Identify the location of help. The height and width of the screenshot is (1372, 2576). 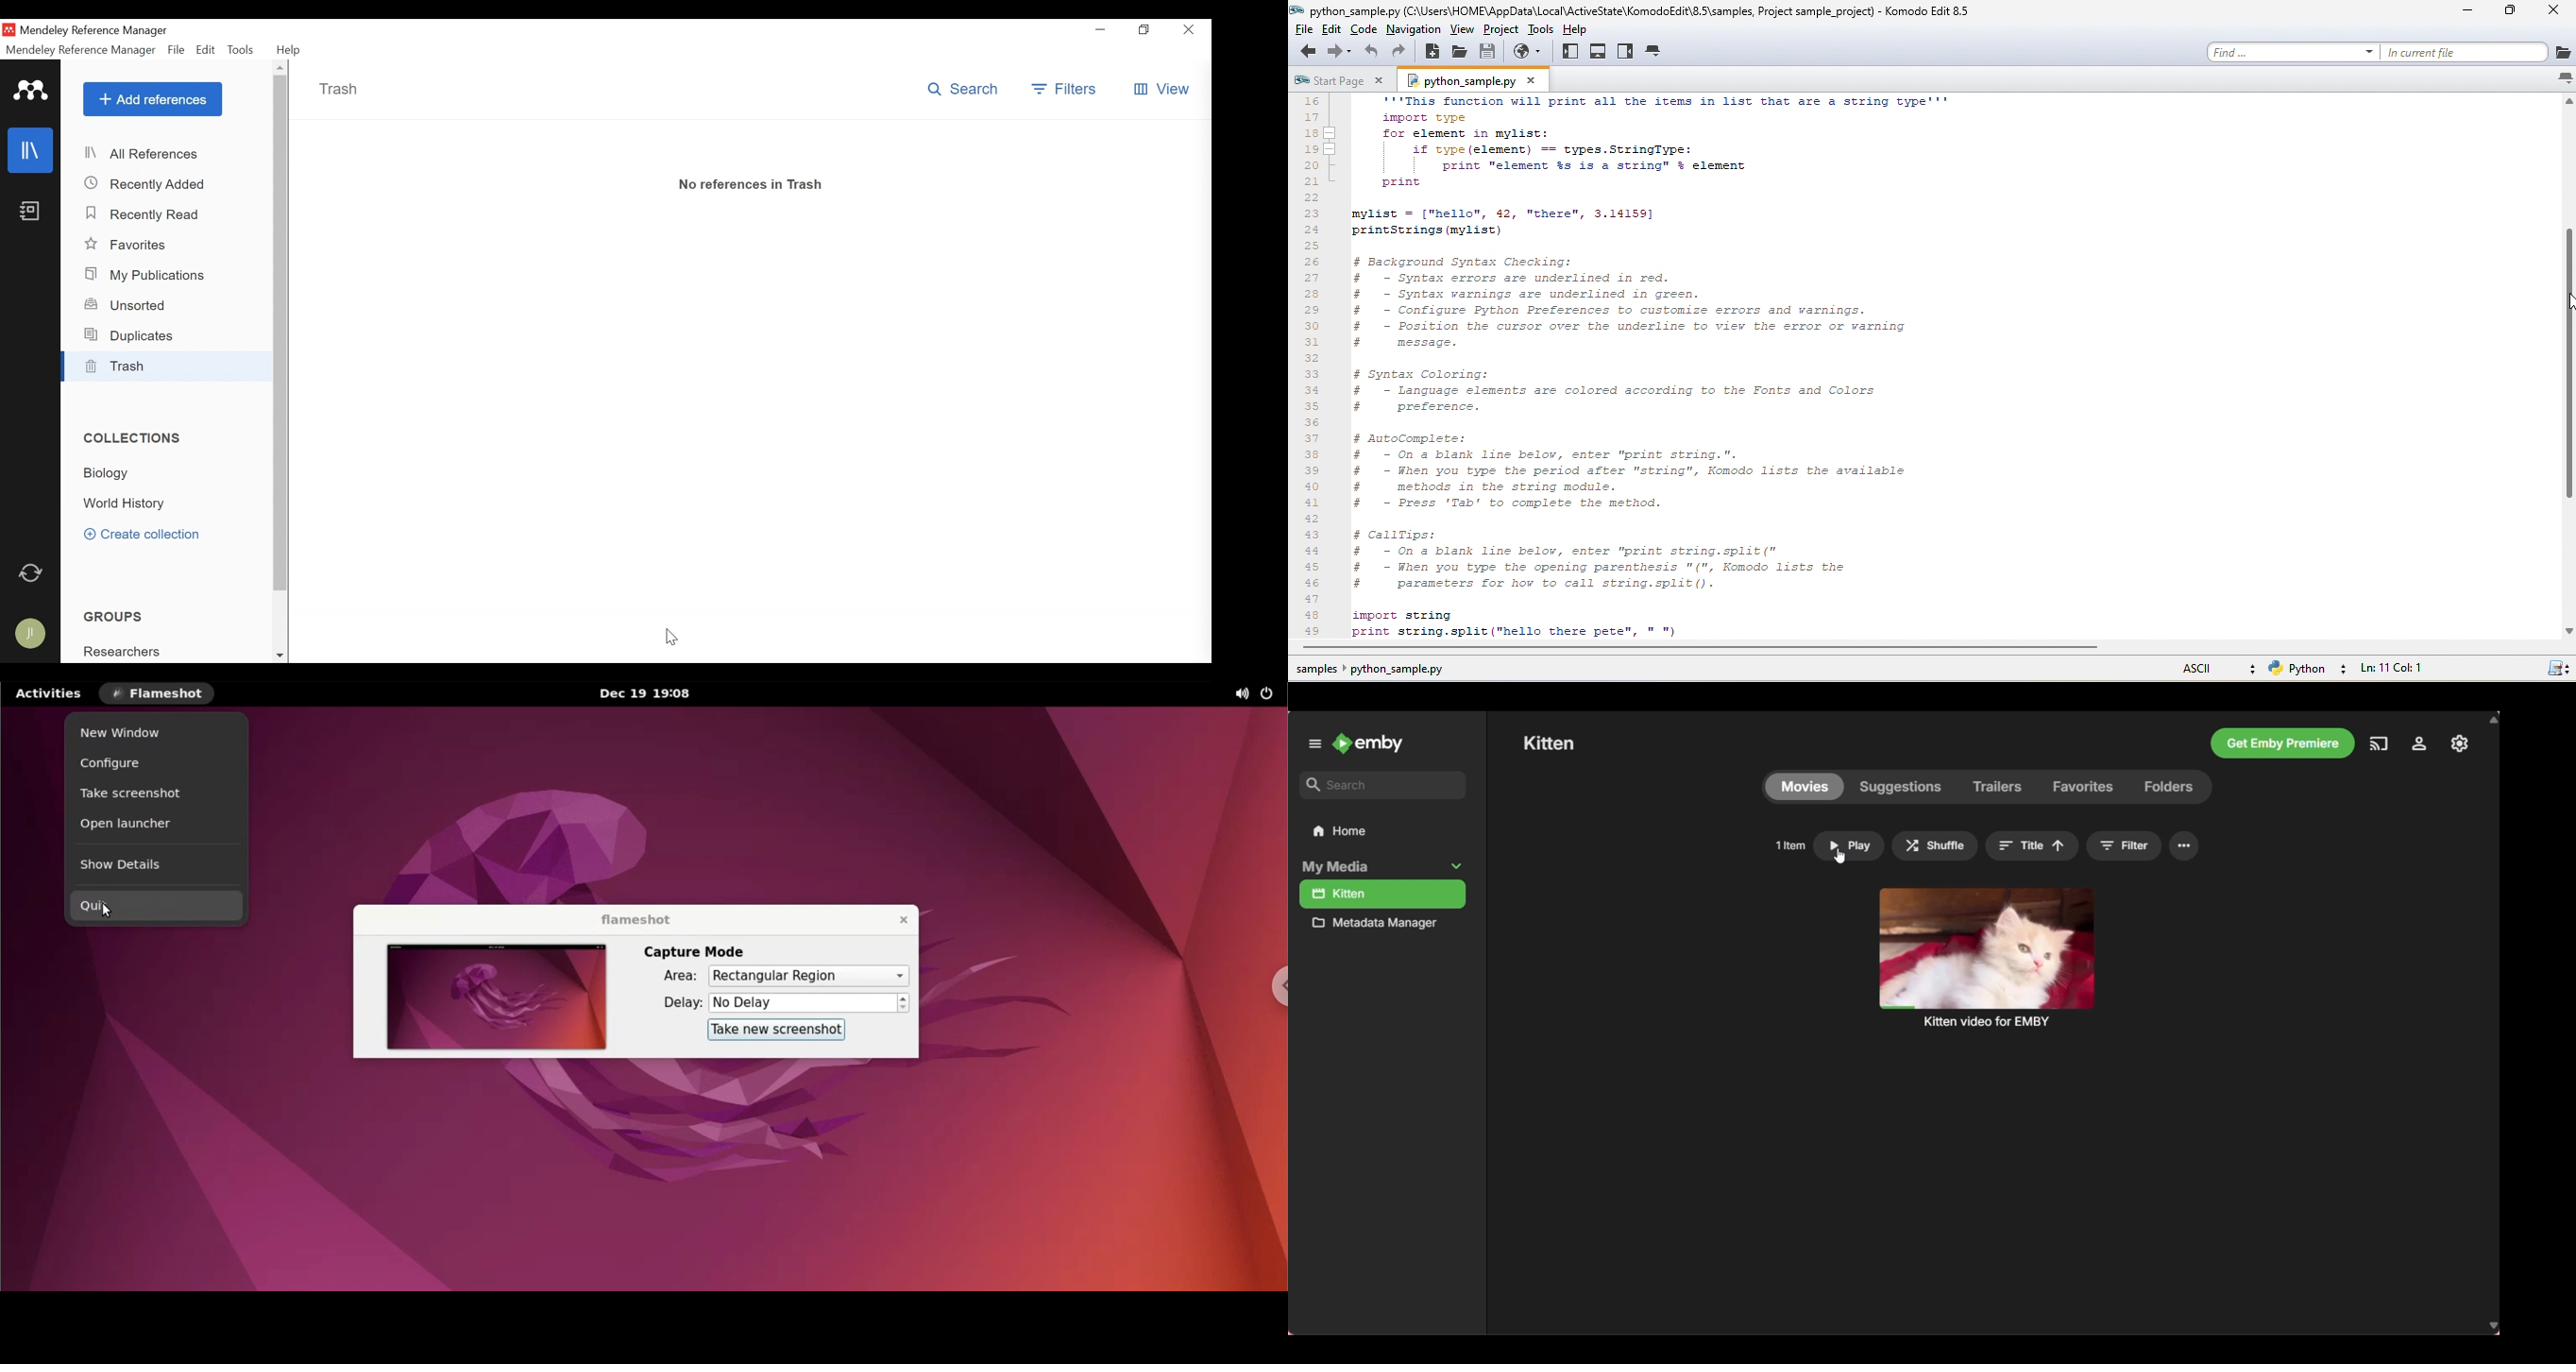
(1583, 27).